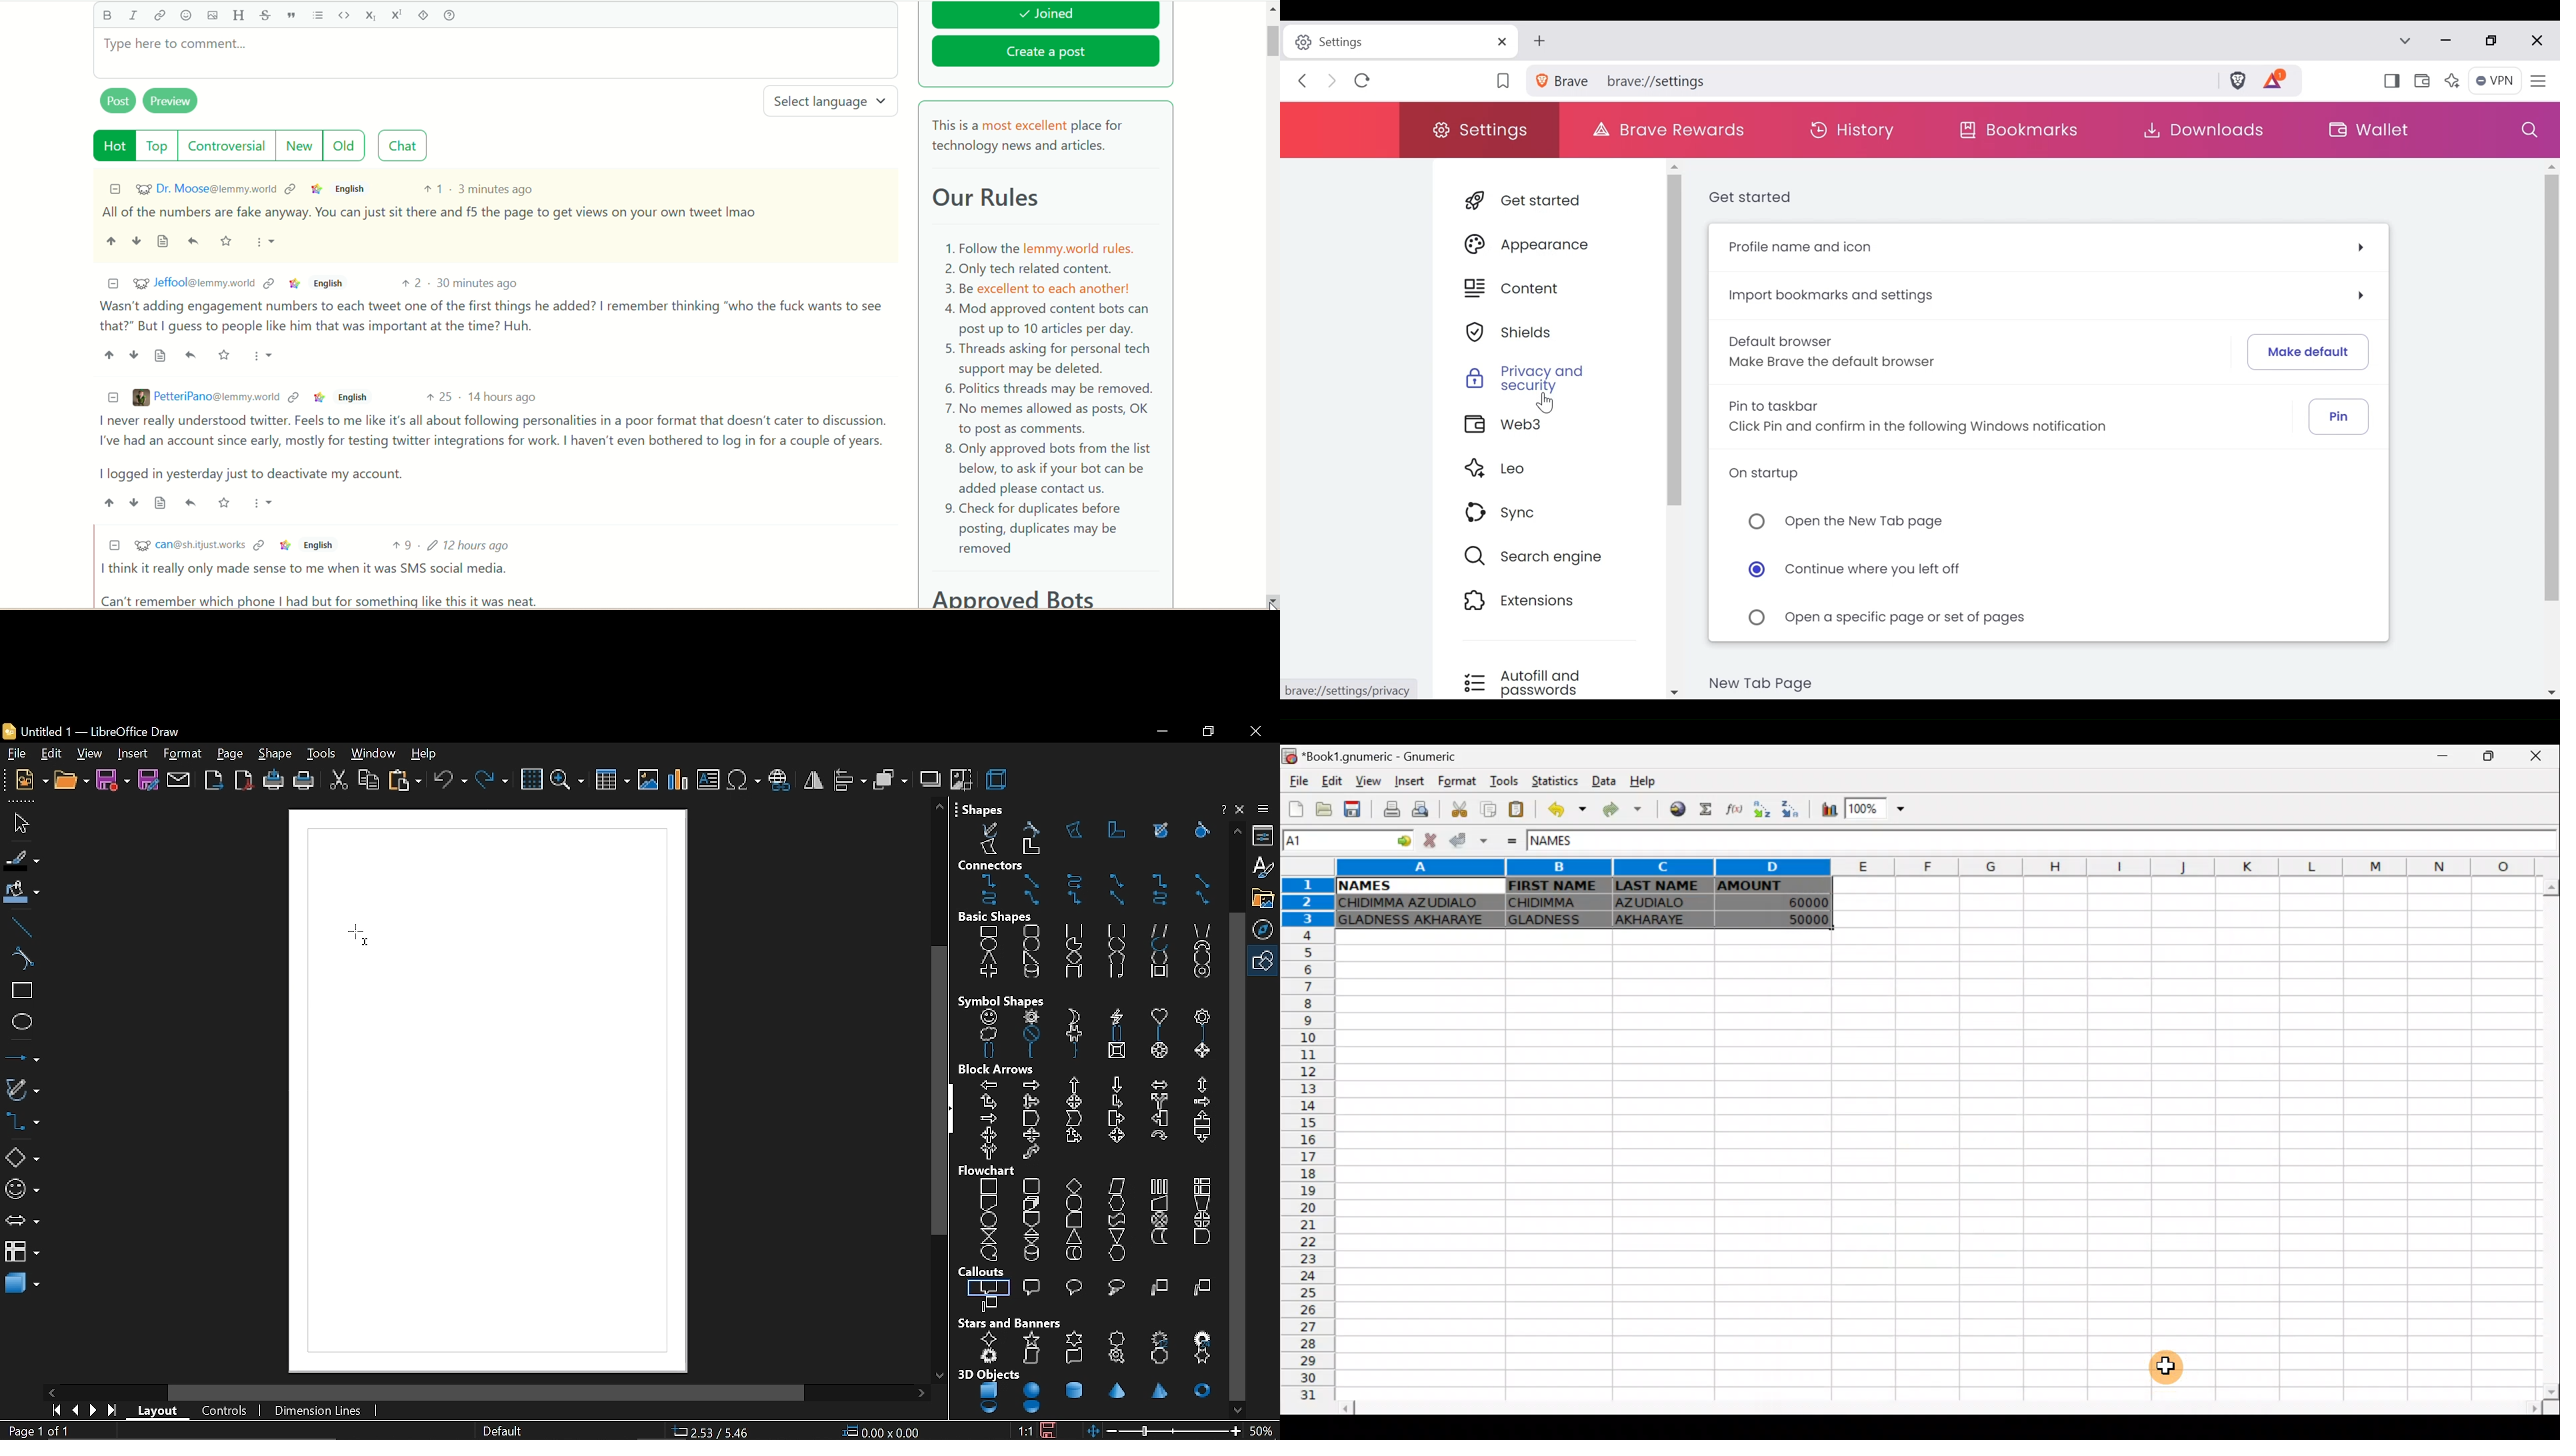 The width and height of the screenshot is (2576, 1456). Describe the element at coordinates (211, 16) in the screenshot. I see `image` at that location.